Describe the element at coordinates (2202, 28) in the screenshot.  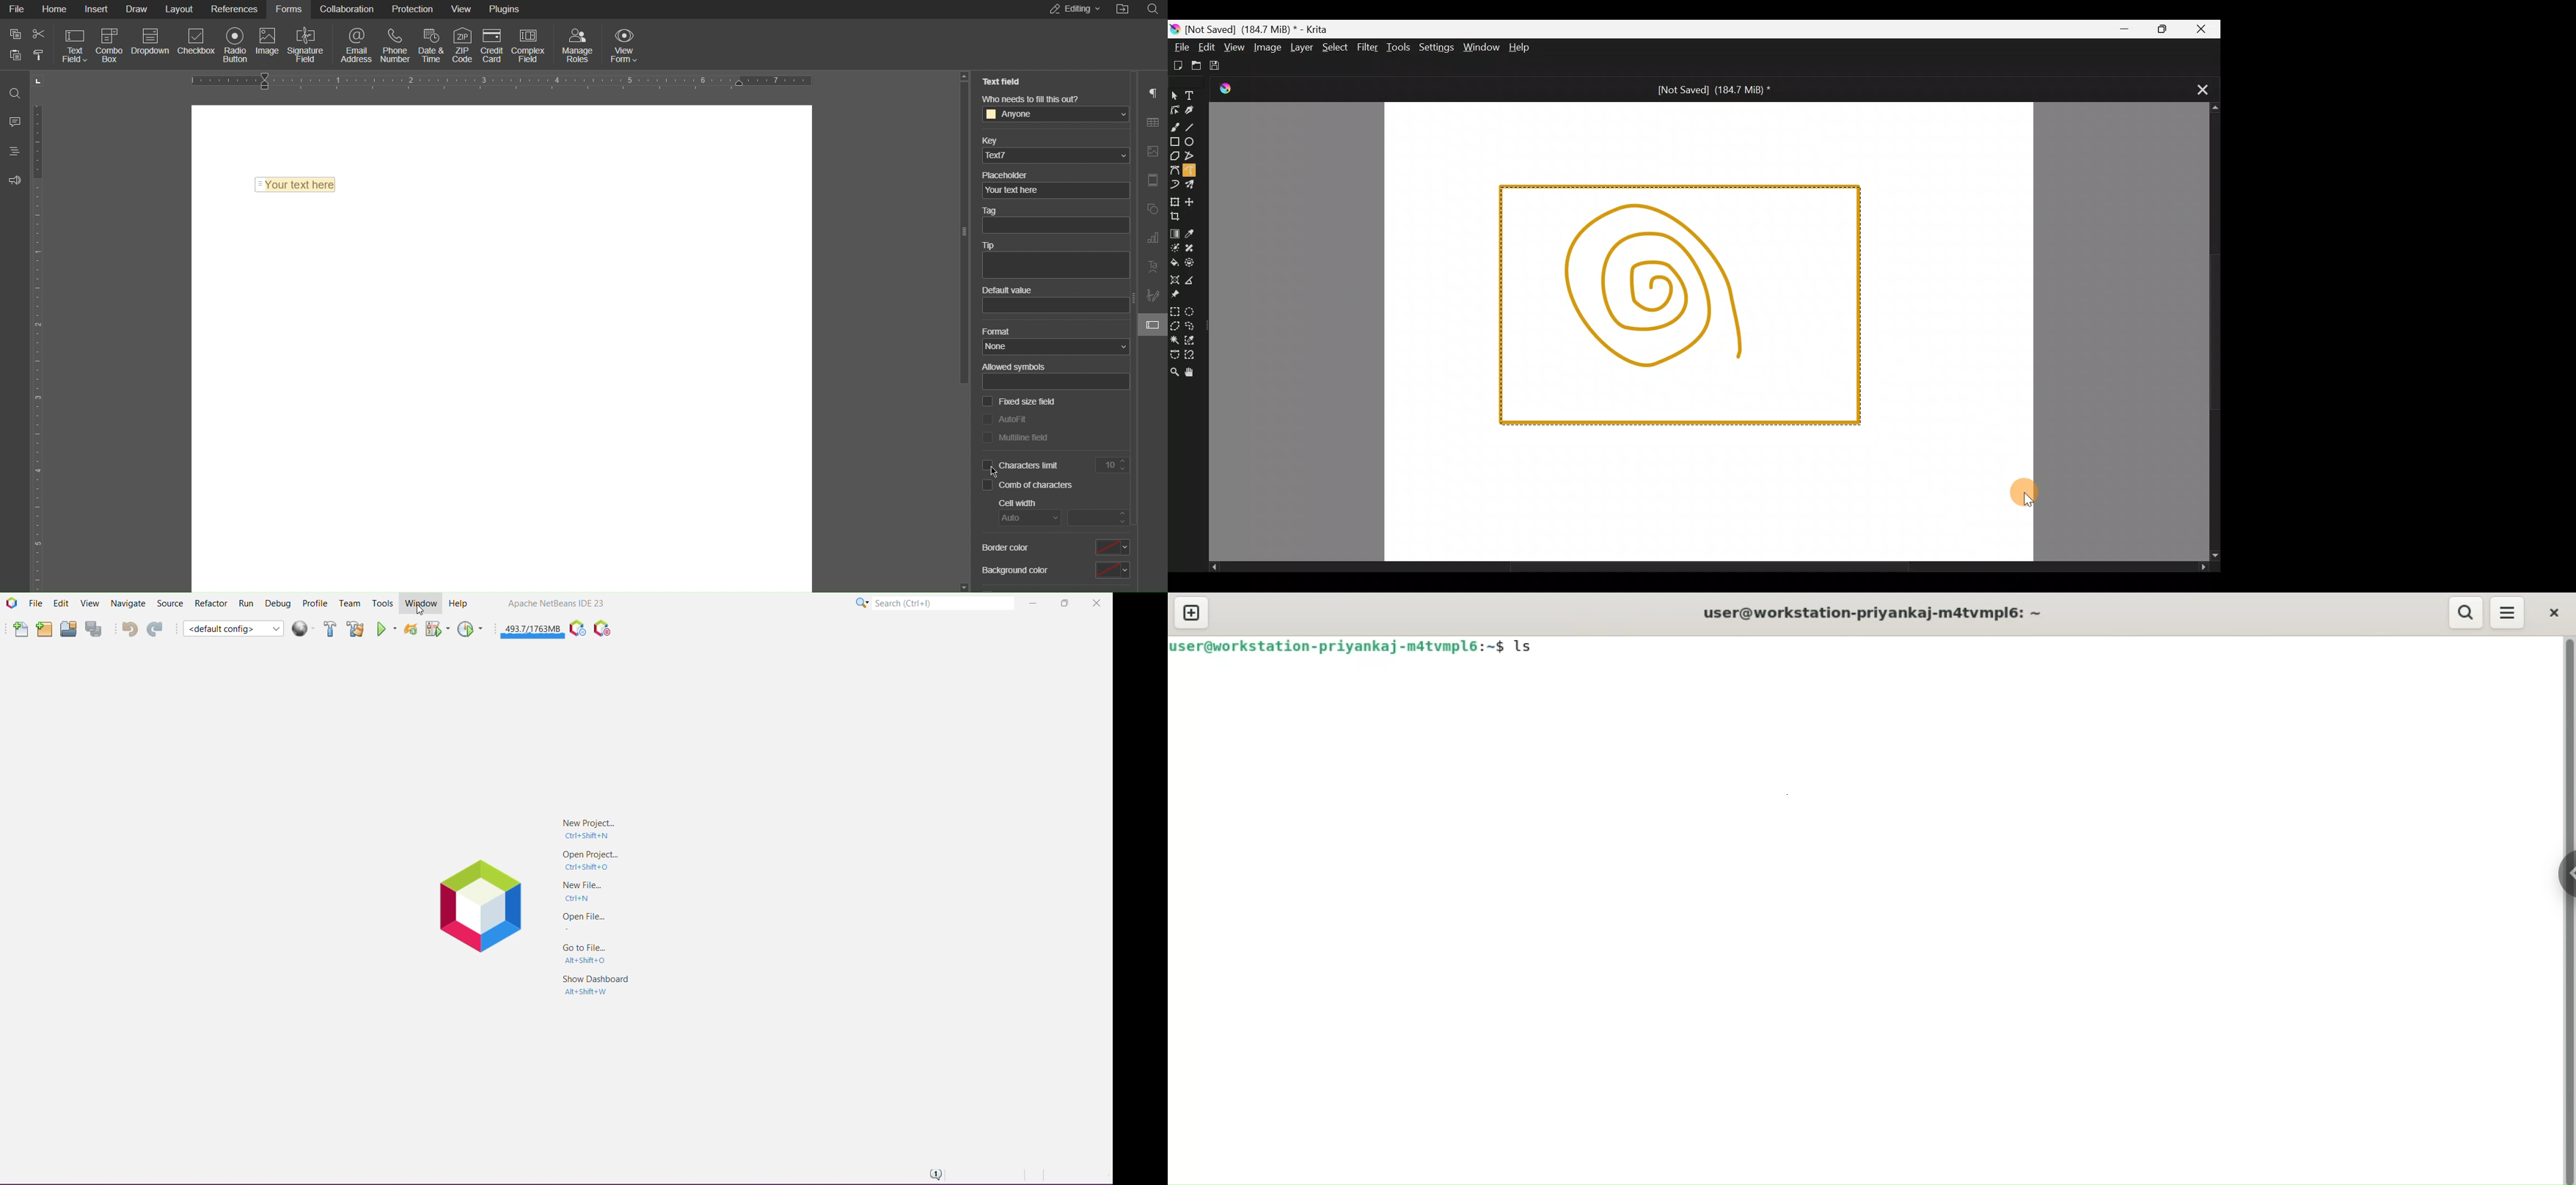
I see `Close` at that location.